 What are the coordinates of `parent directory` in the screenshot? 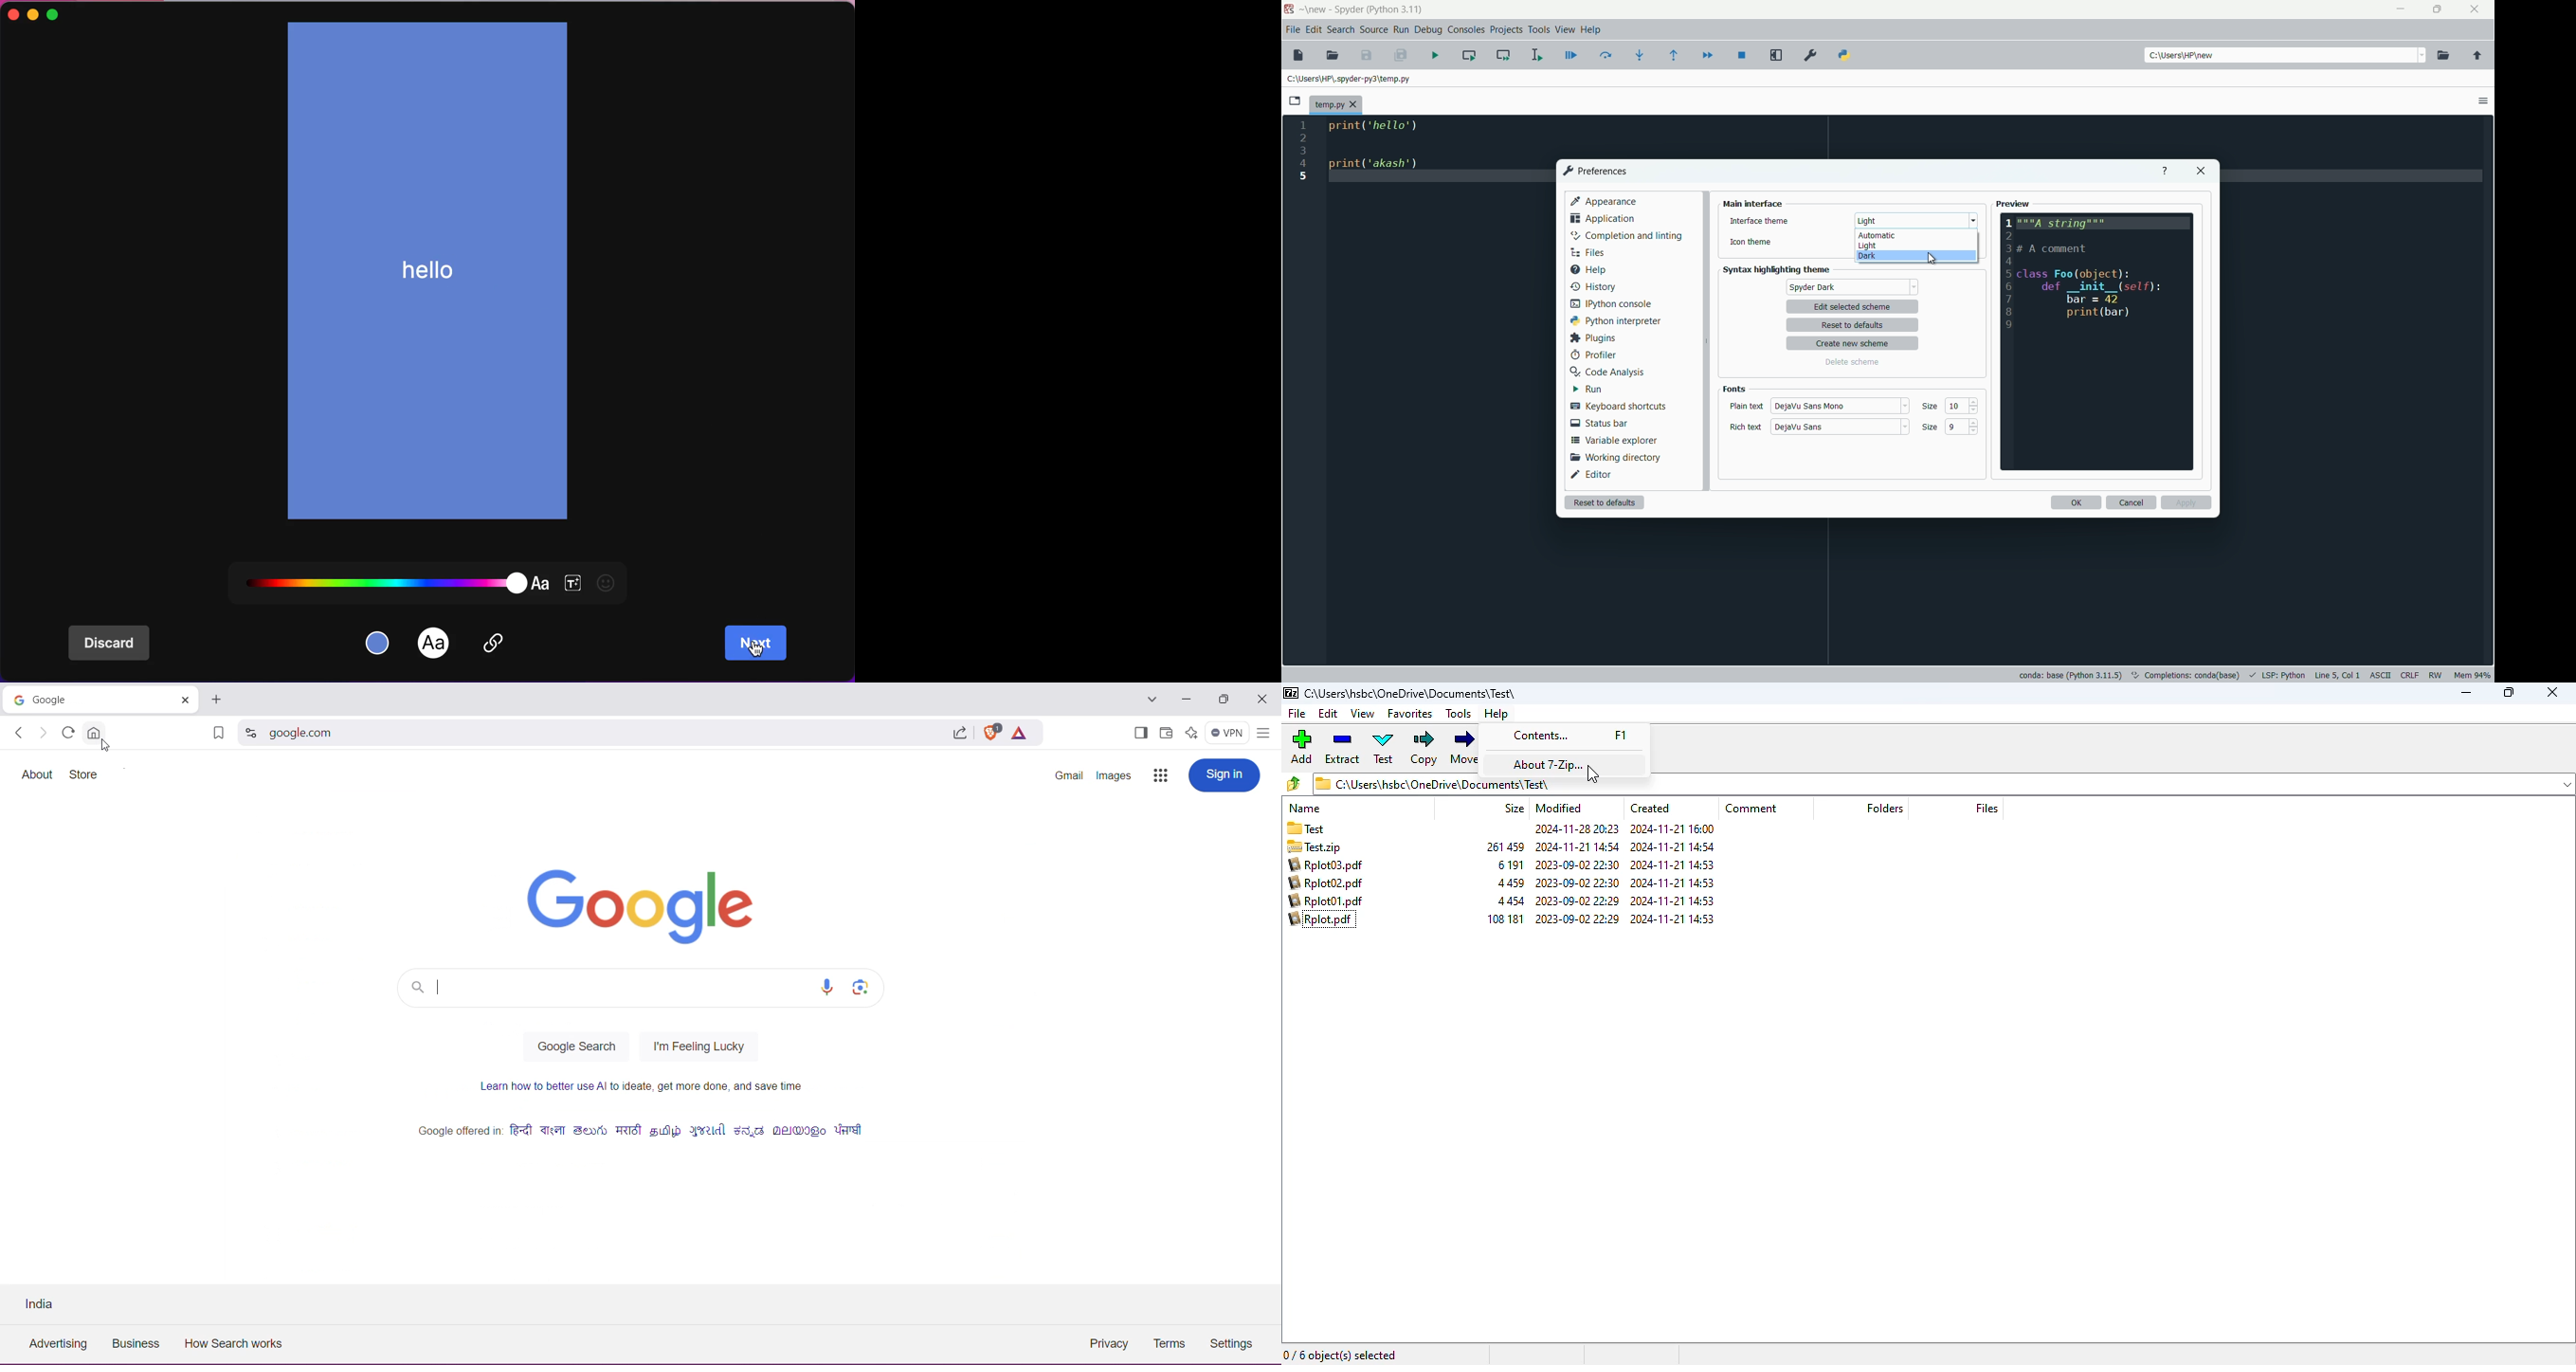 It's located at (2477, 56).